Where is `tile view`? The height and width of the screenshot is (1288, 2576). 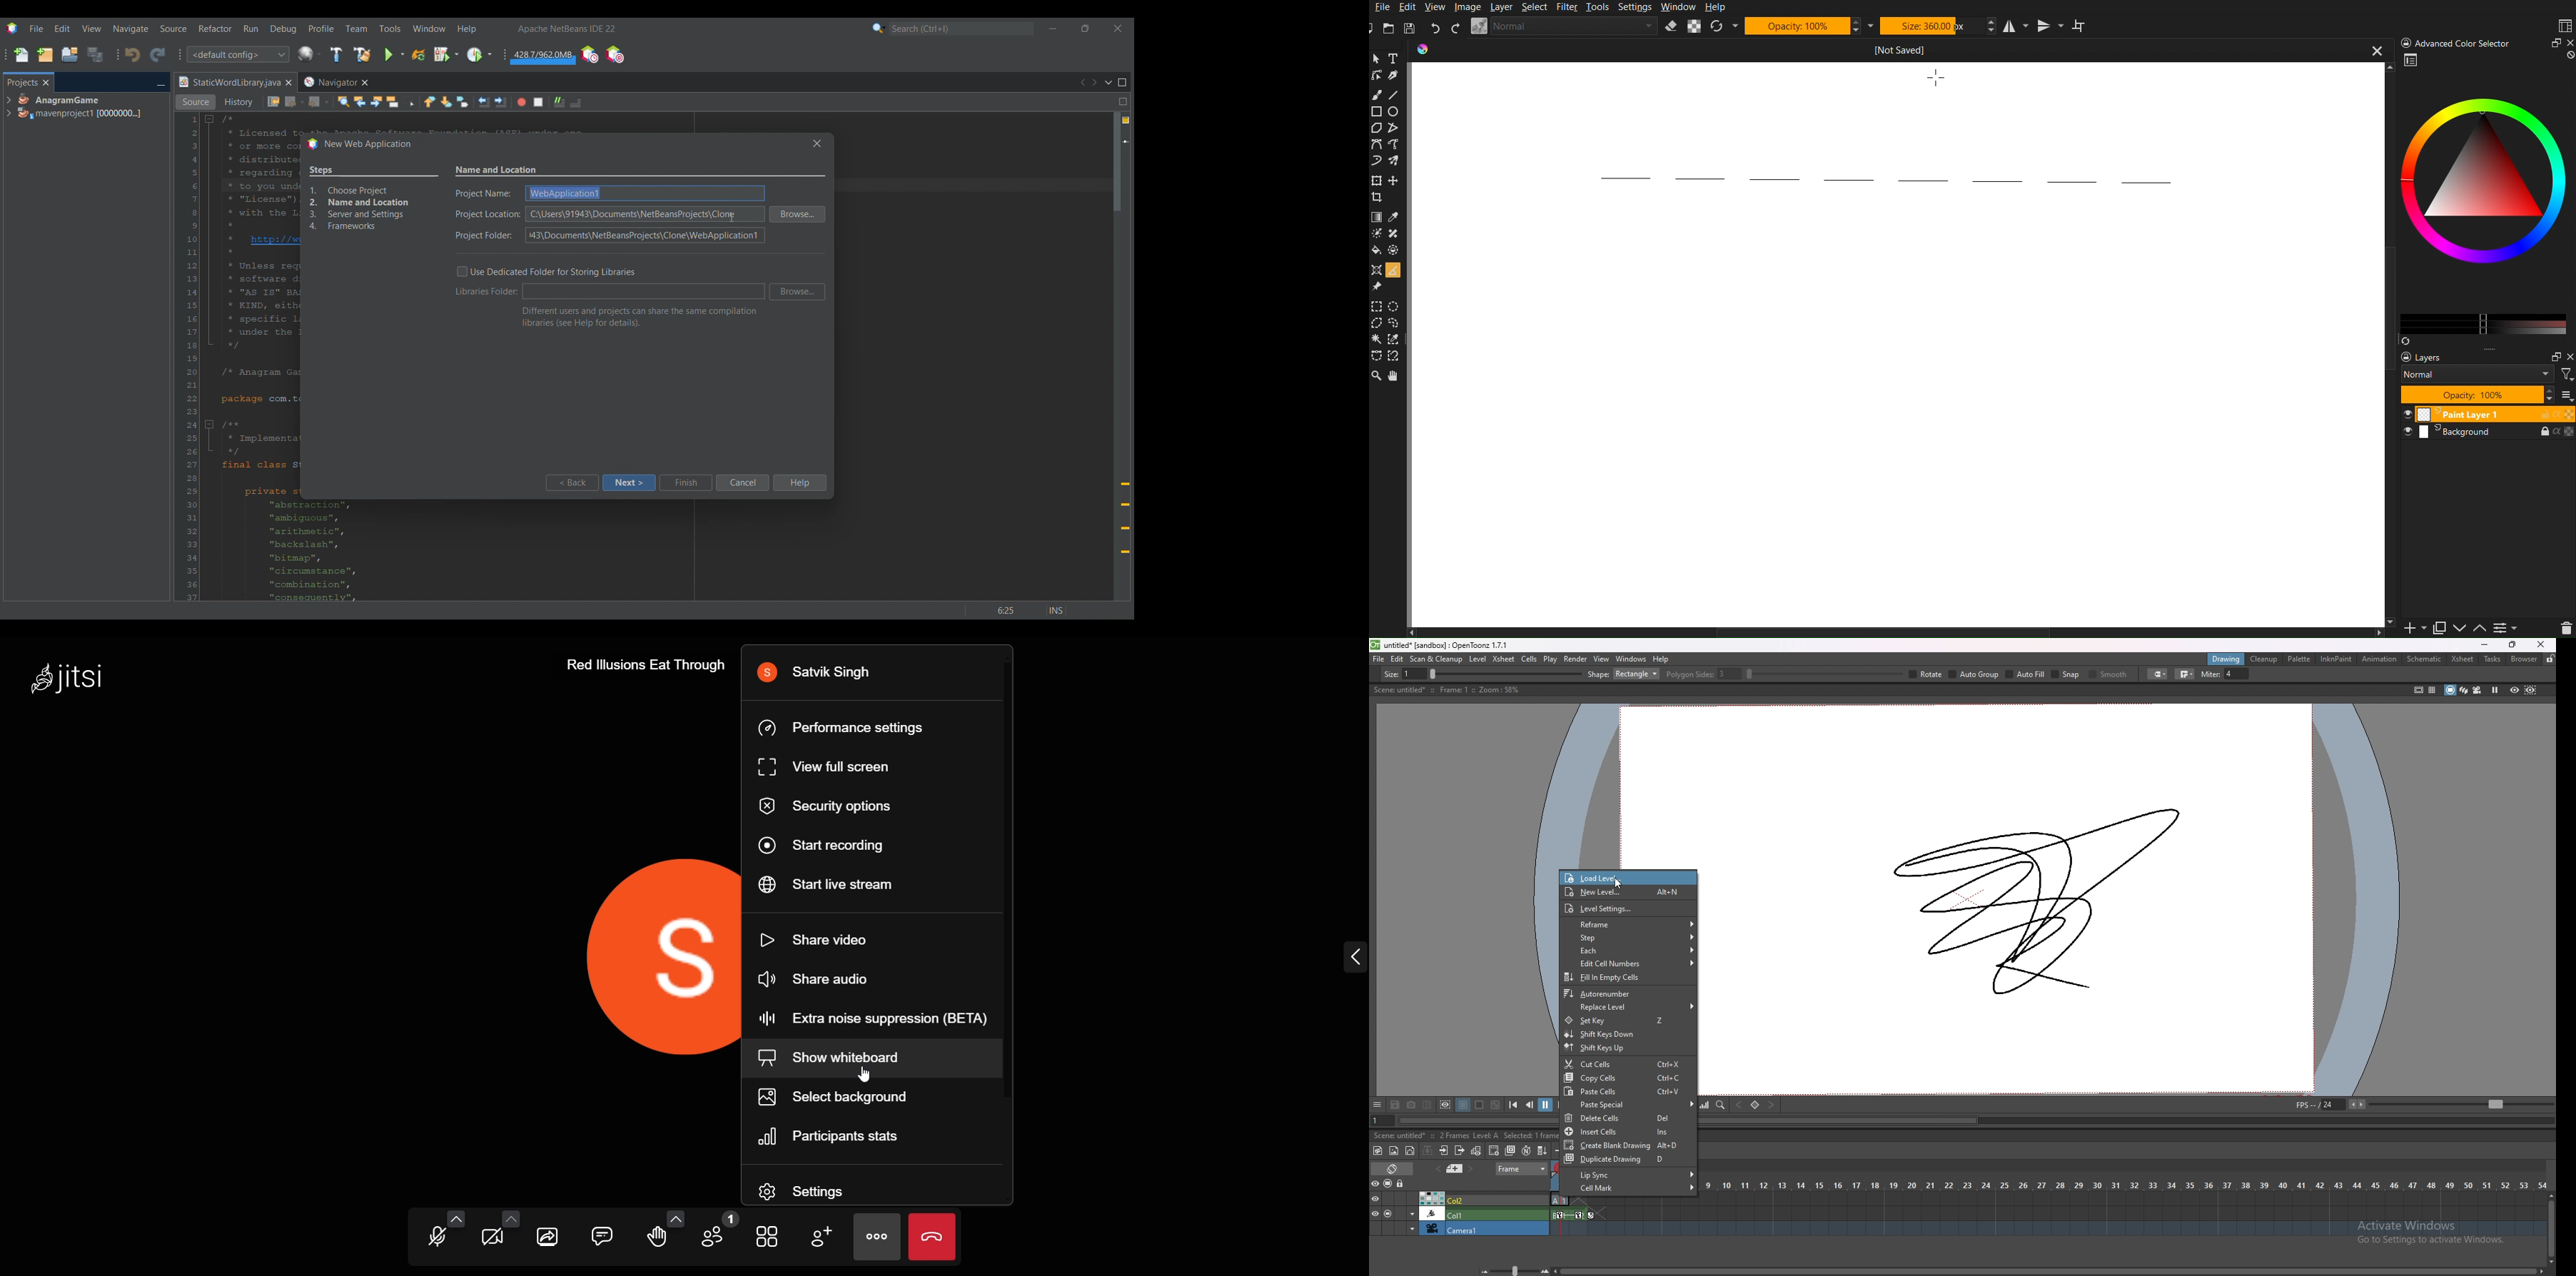
tile view is located at coordinates (769, 1235).